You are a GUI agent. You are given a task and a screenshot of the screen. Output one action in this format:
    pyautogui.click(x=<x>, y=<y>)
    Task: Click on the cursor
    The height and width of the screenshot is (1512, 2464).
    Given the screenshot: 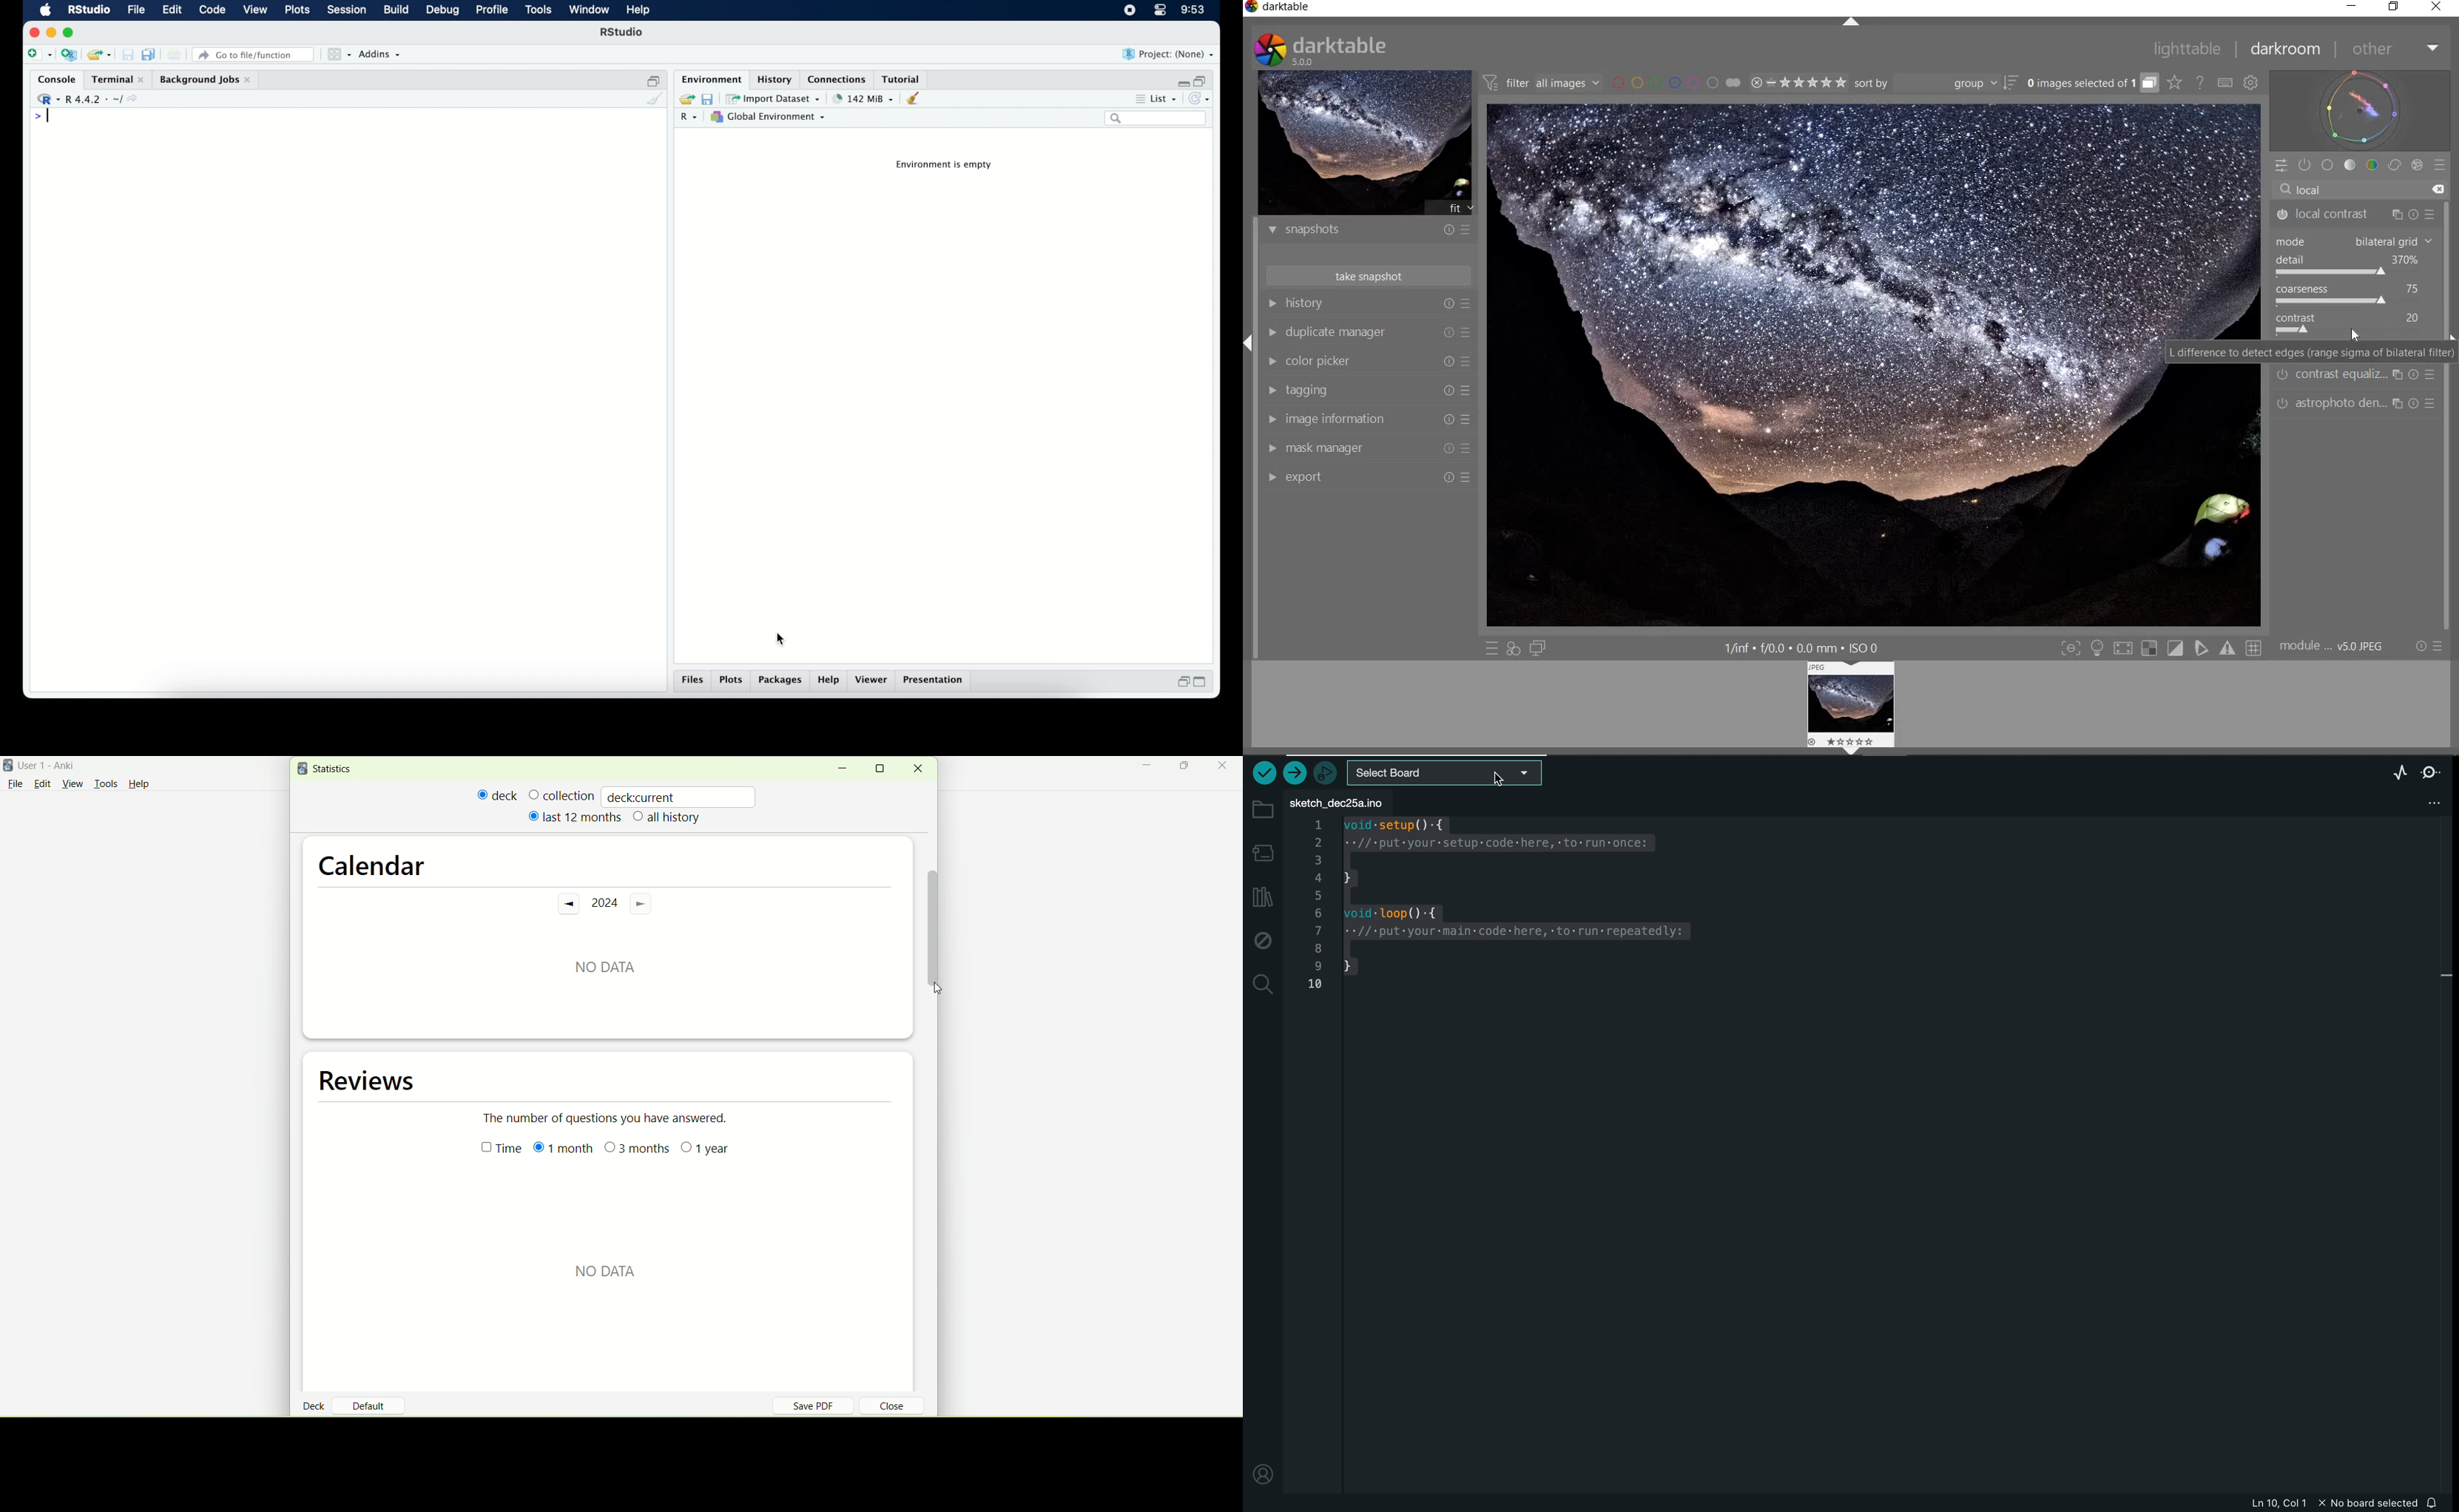 What is the action you would take?
    pyautogui.click(x=935, y=989)
    